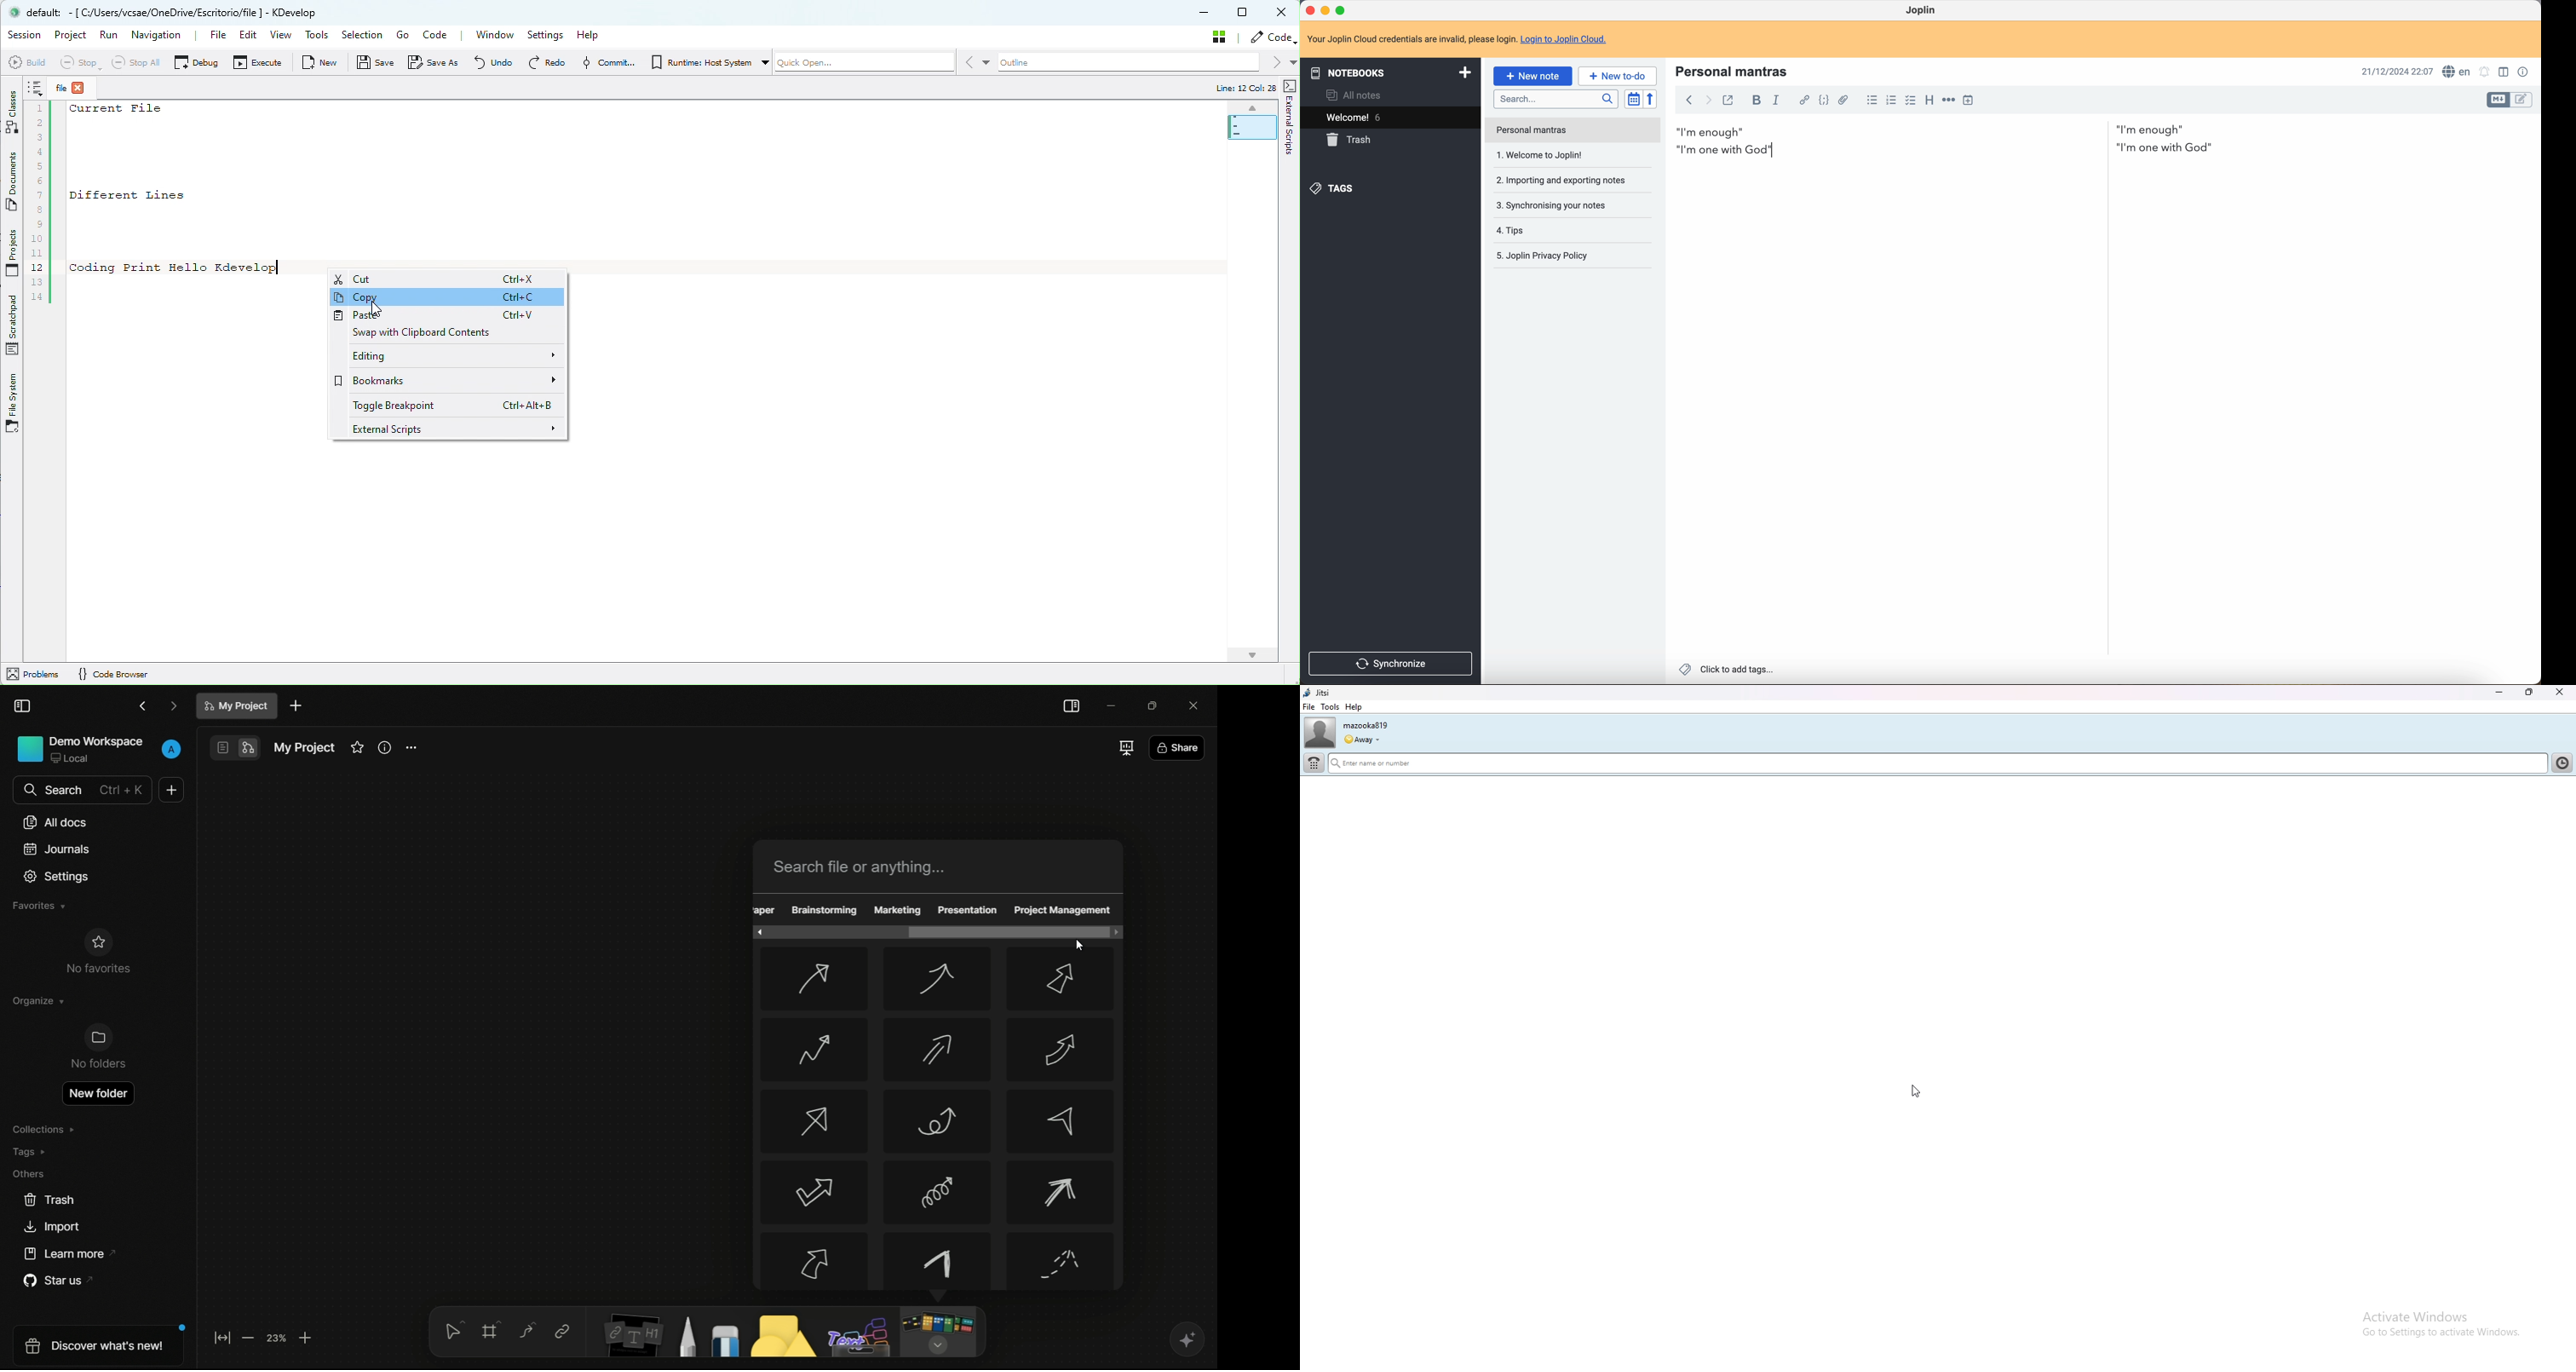 The height and width of the screenshot is (1372, 2576). I want to click on toggle external editing, so click(1727, 100).